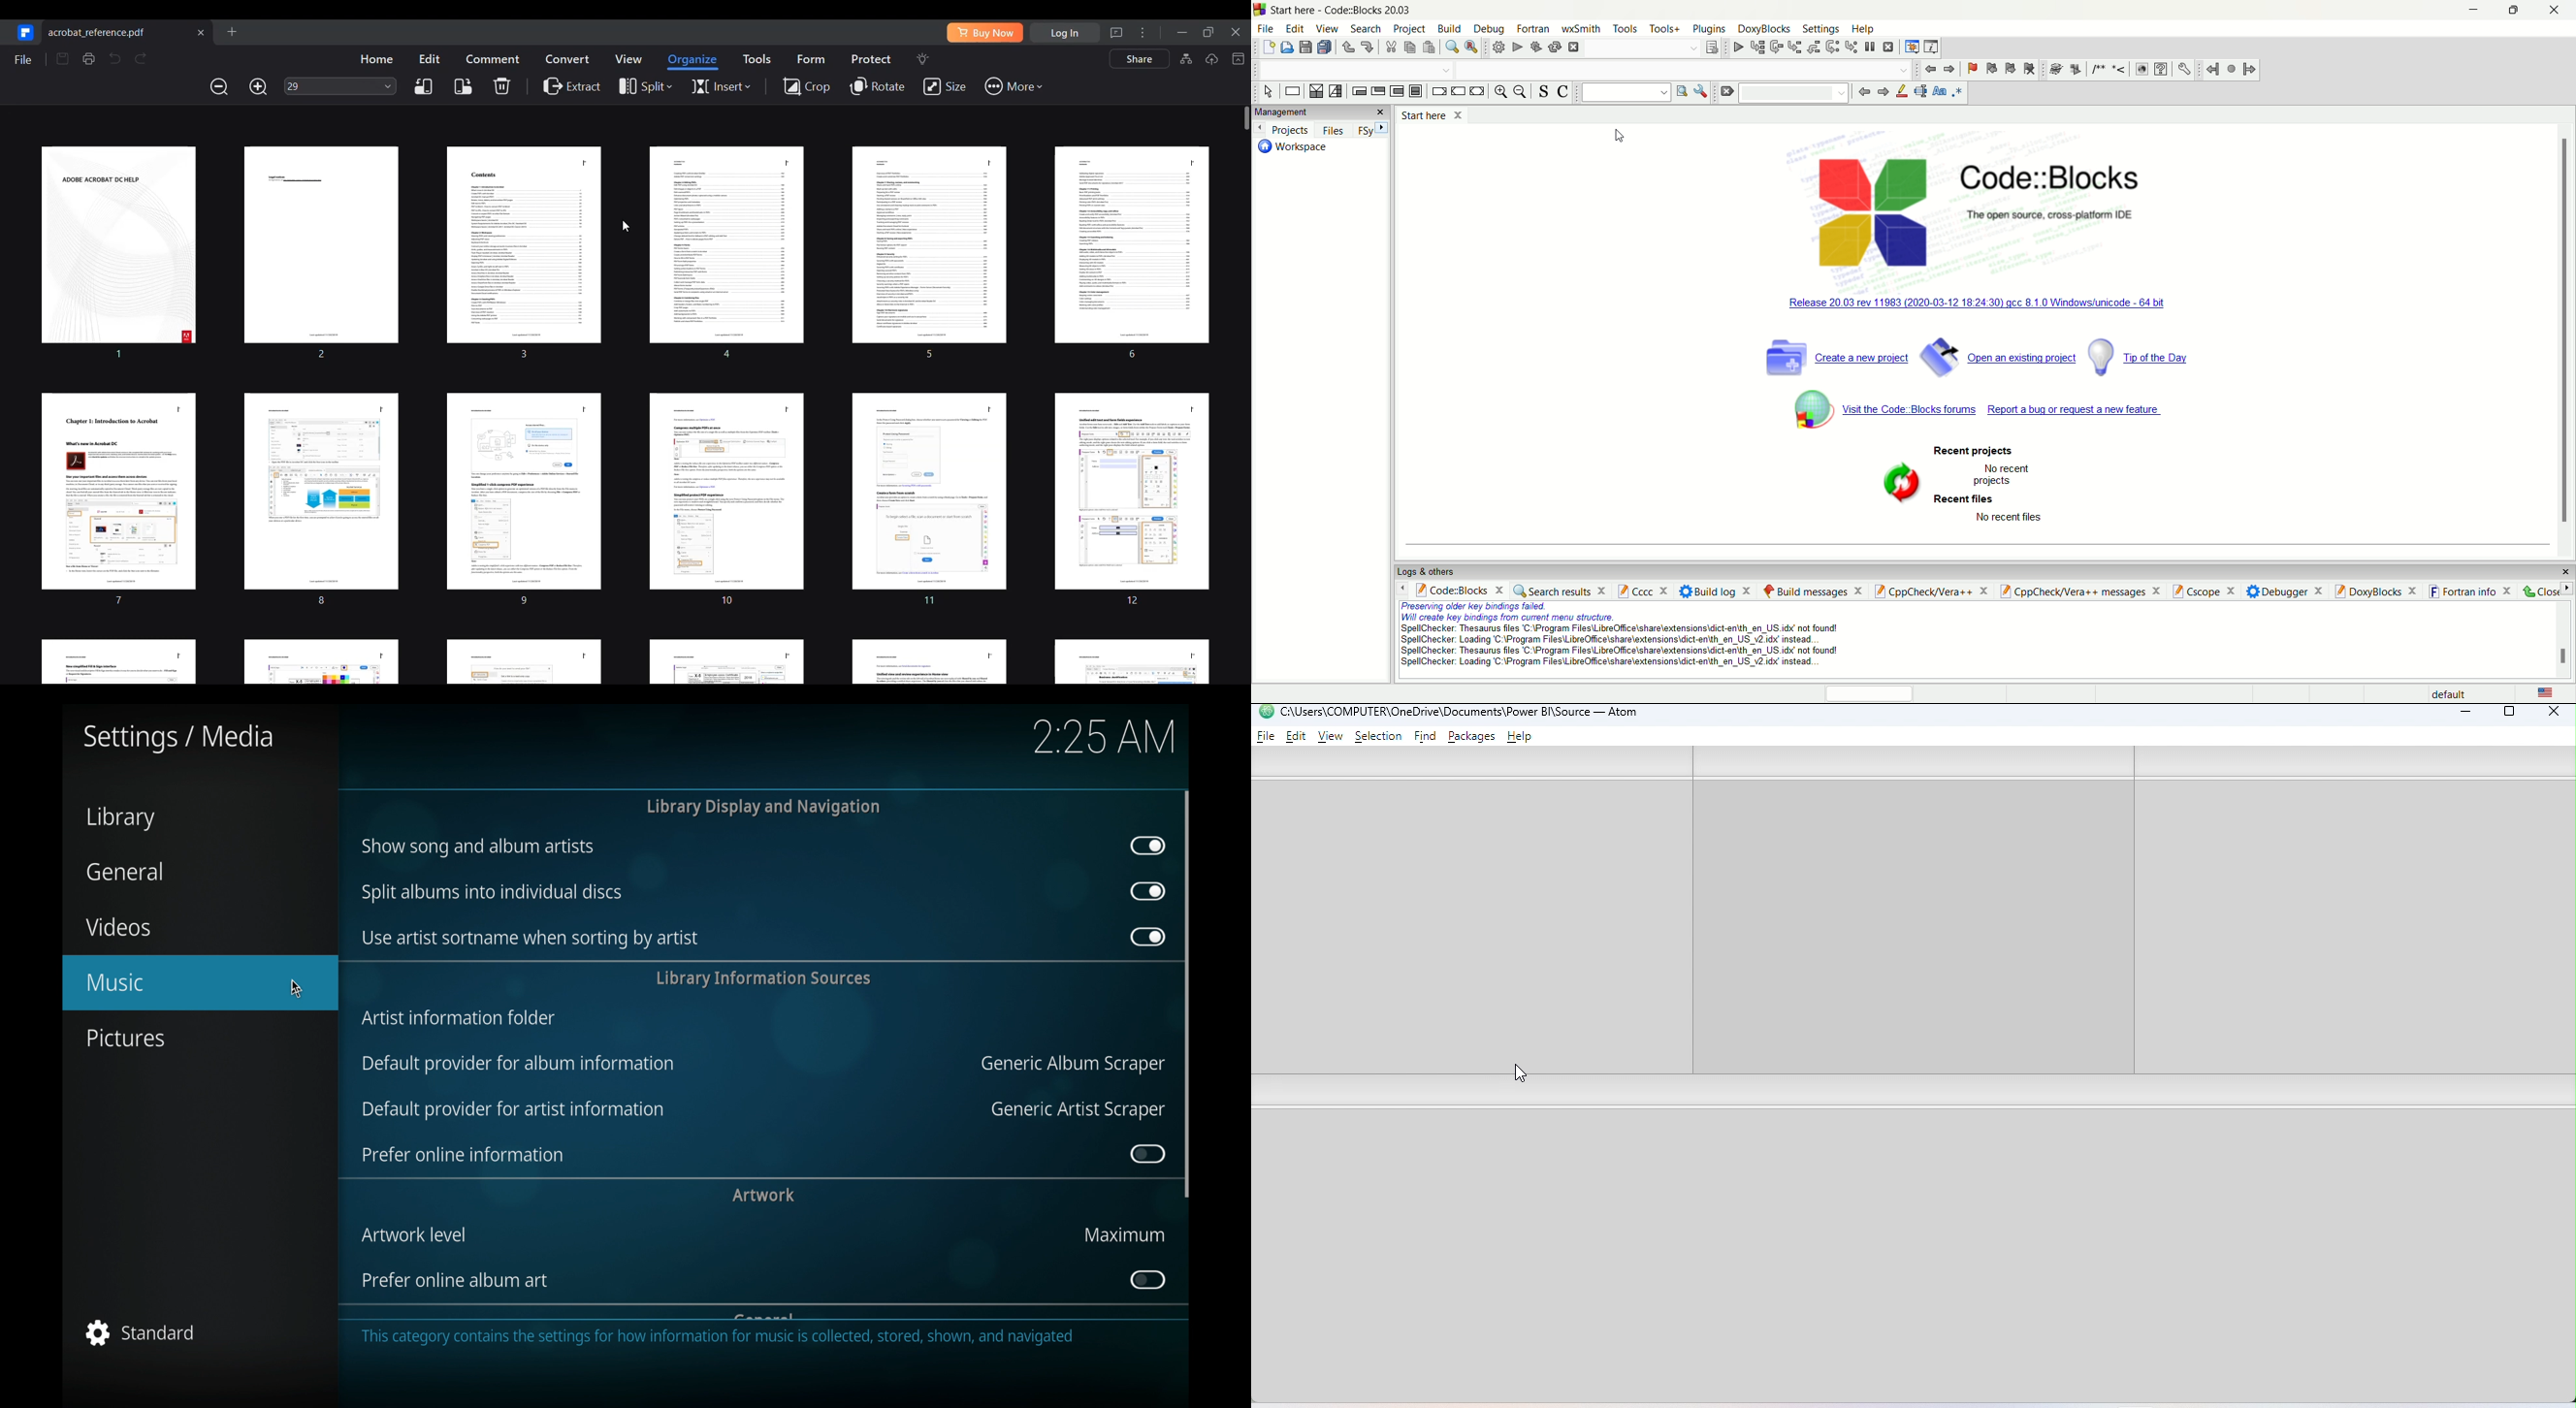  Describe the element at coordinates (2083, 410) in the screenshot. I see `Report a bug or request a new feature` at that location.